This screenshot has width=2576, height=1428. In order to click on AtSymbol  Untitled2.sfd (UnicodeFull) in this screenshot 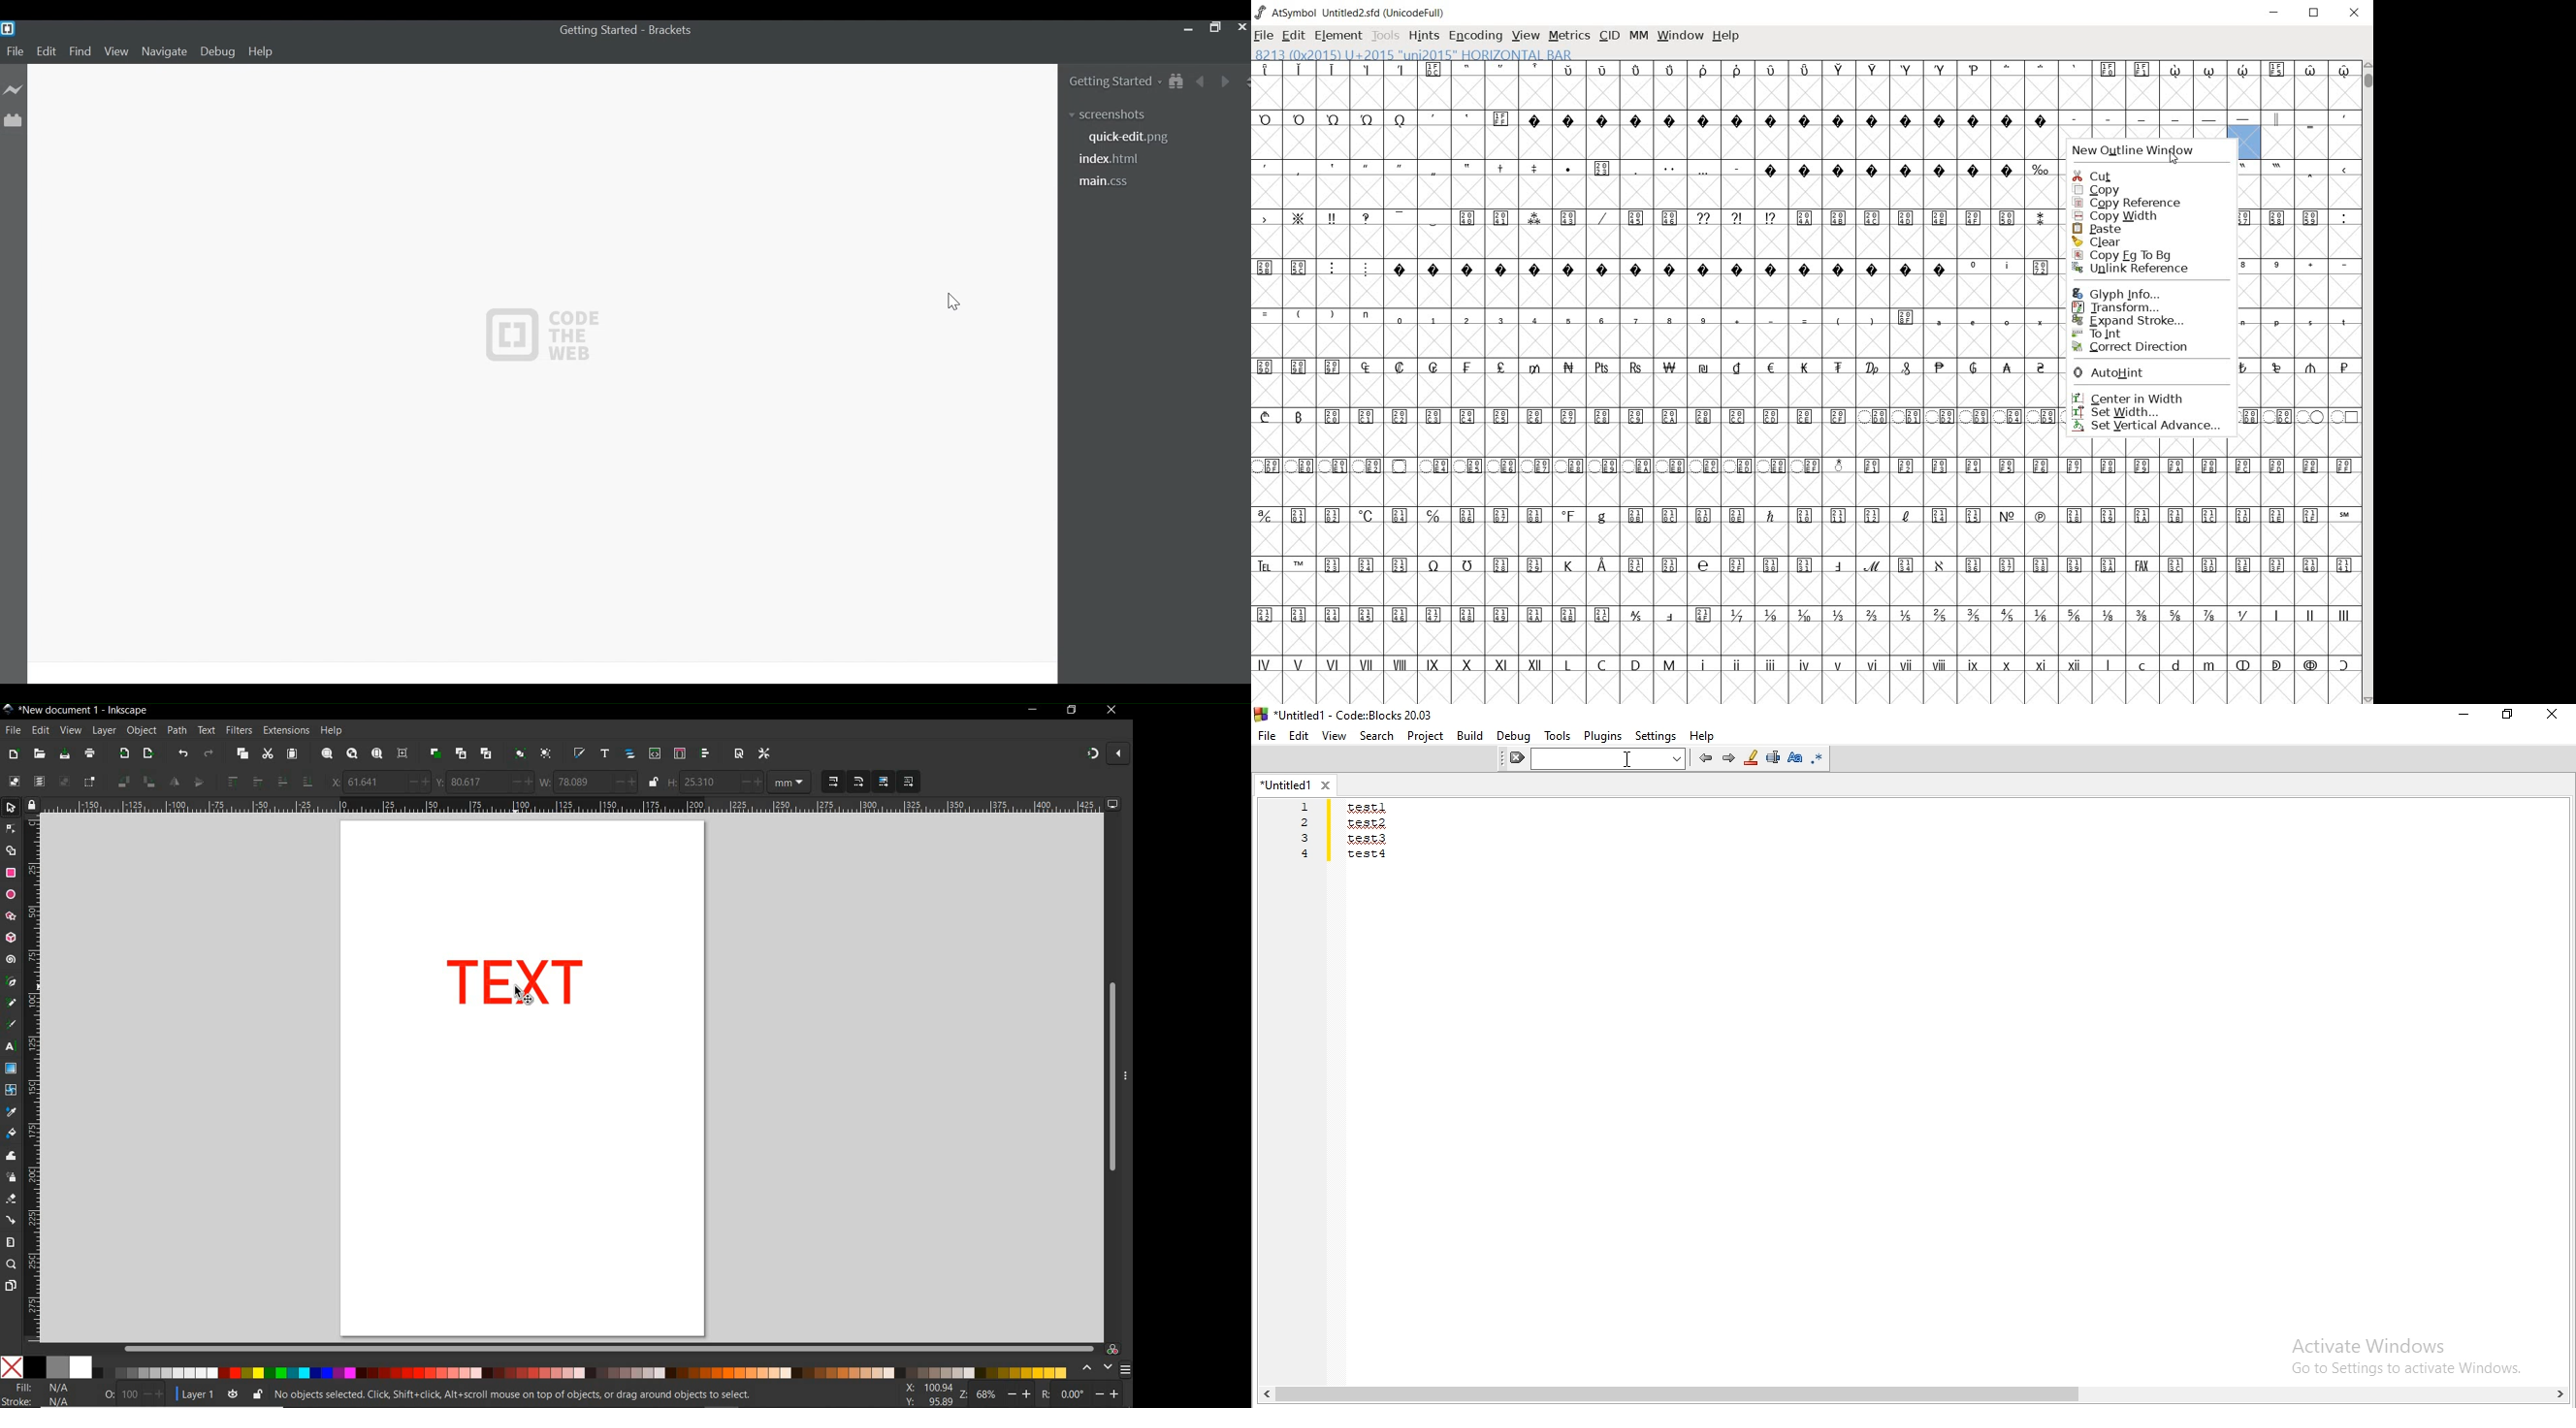, I will do `click(1351, 12)`.